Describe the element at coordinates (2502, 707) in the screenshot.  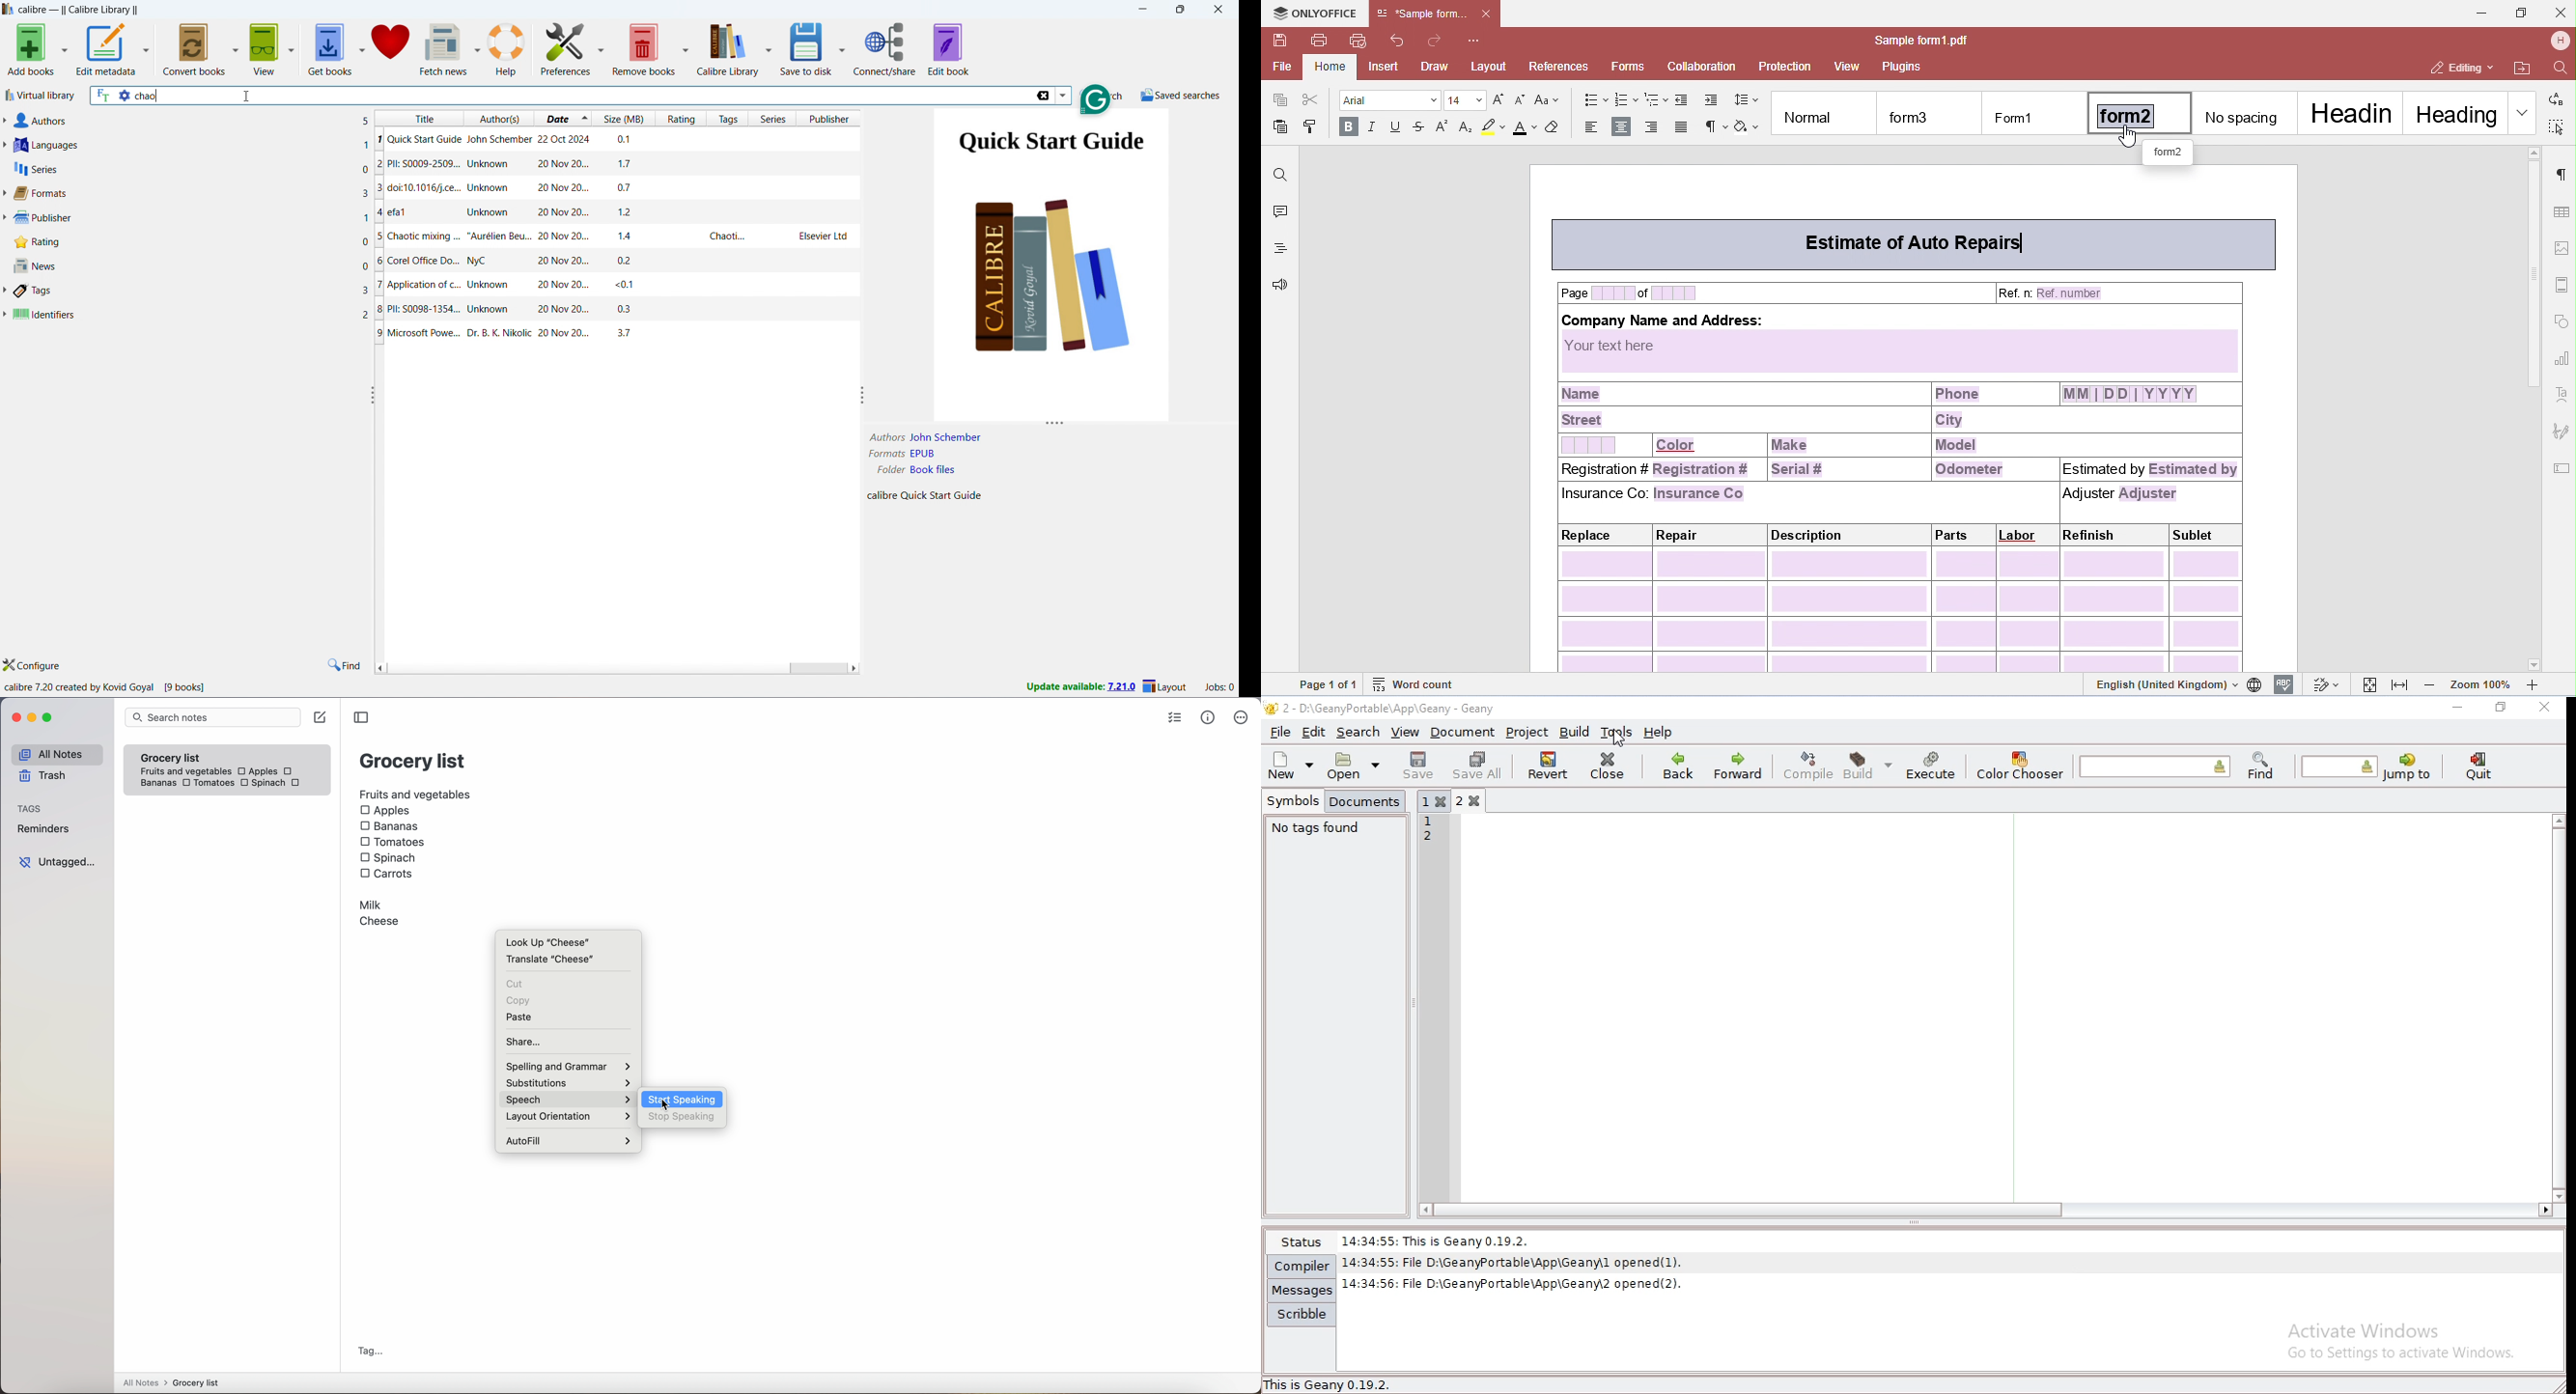
I see `restore window` at that location.